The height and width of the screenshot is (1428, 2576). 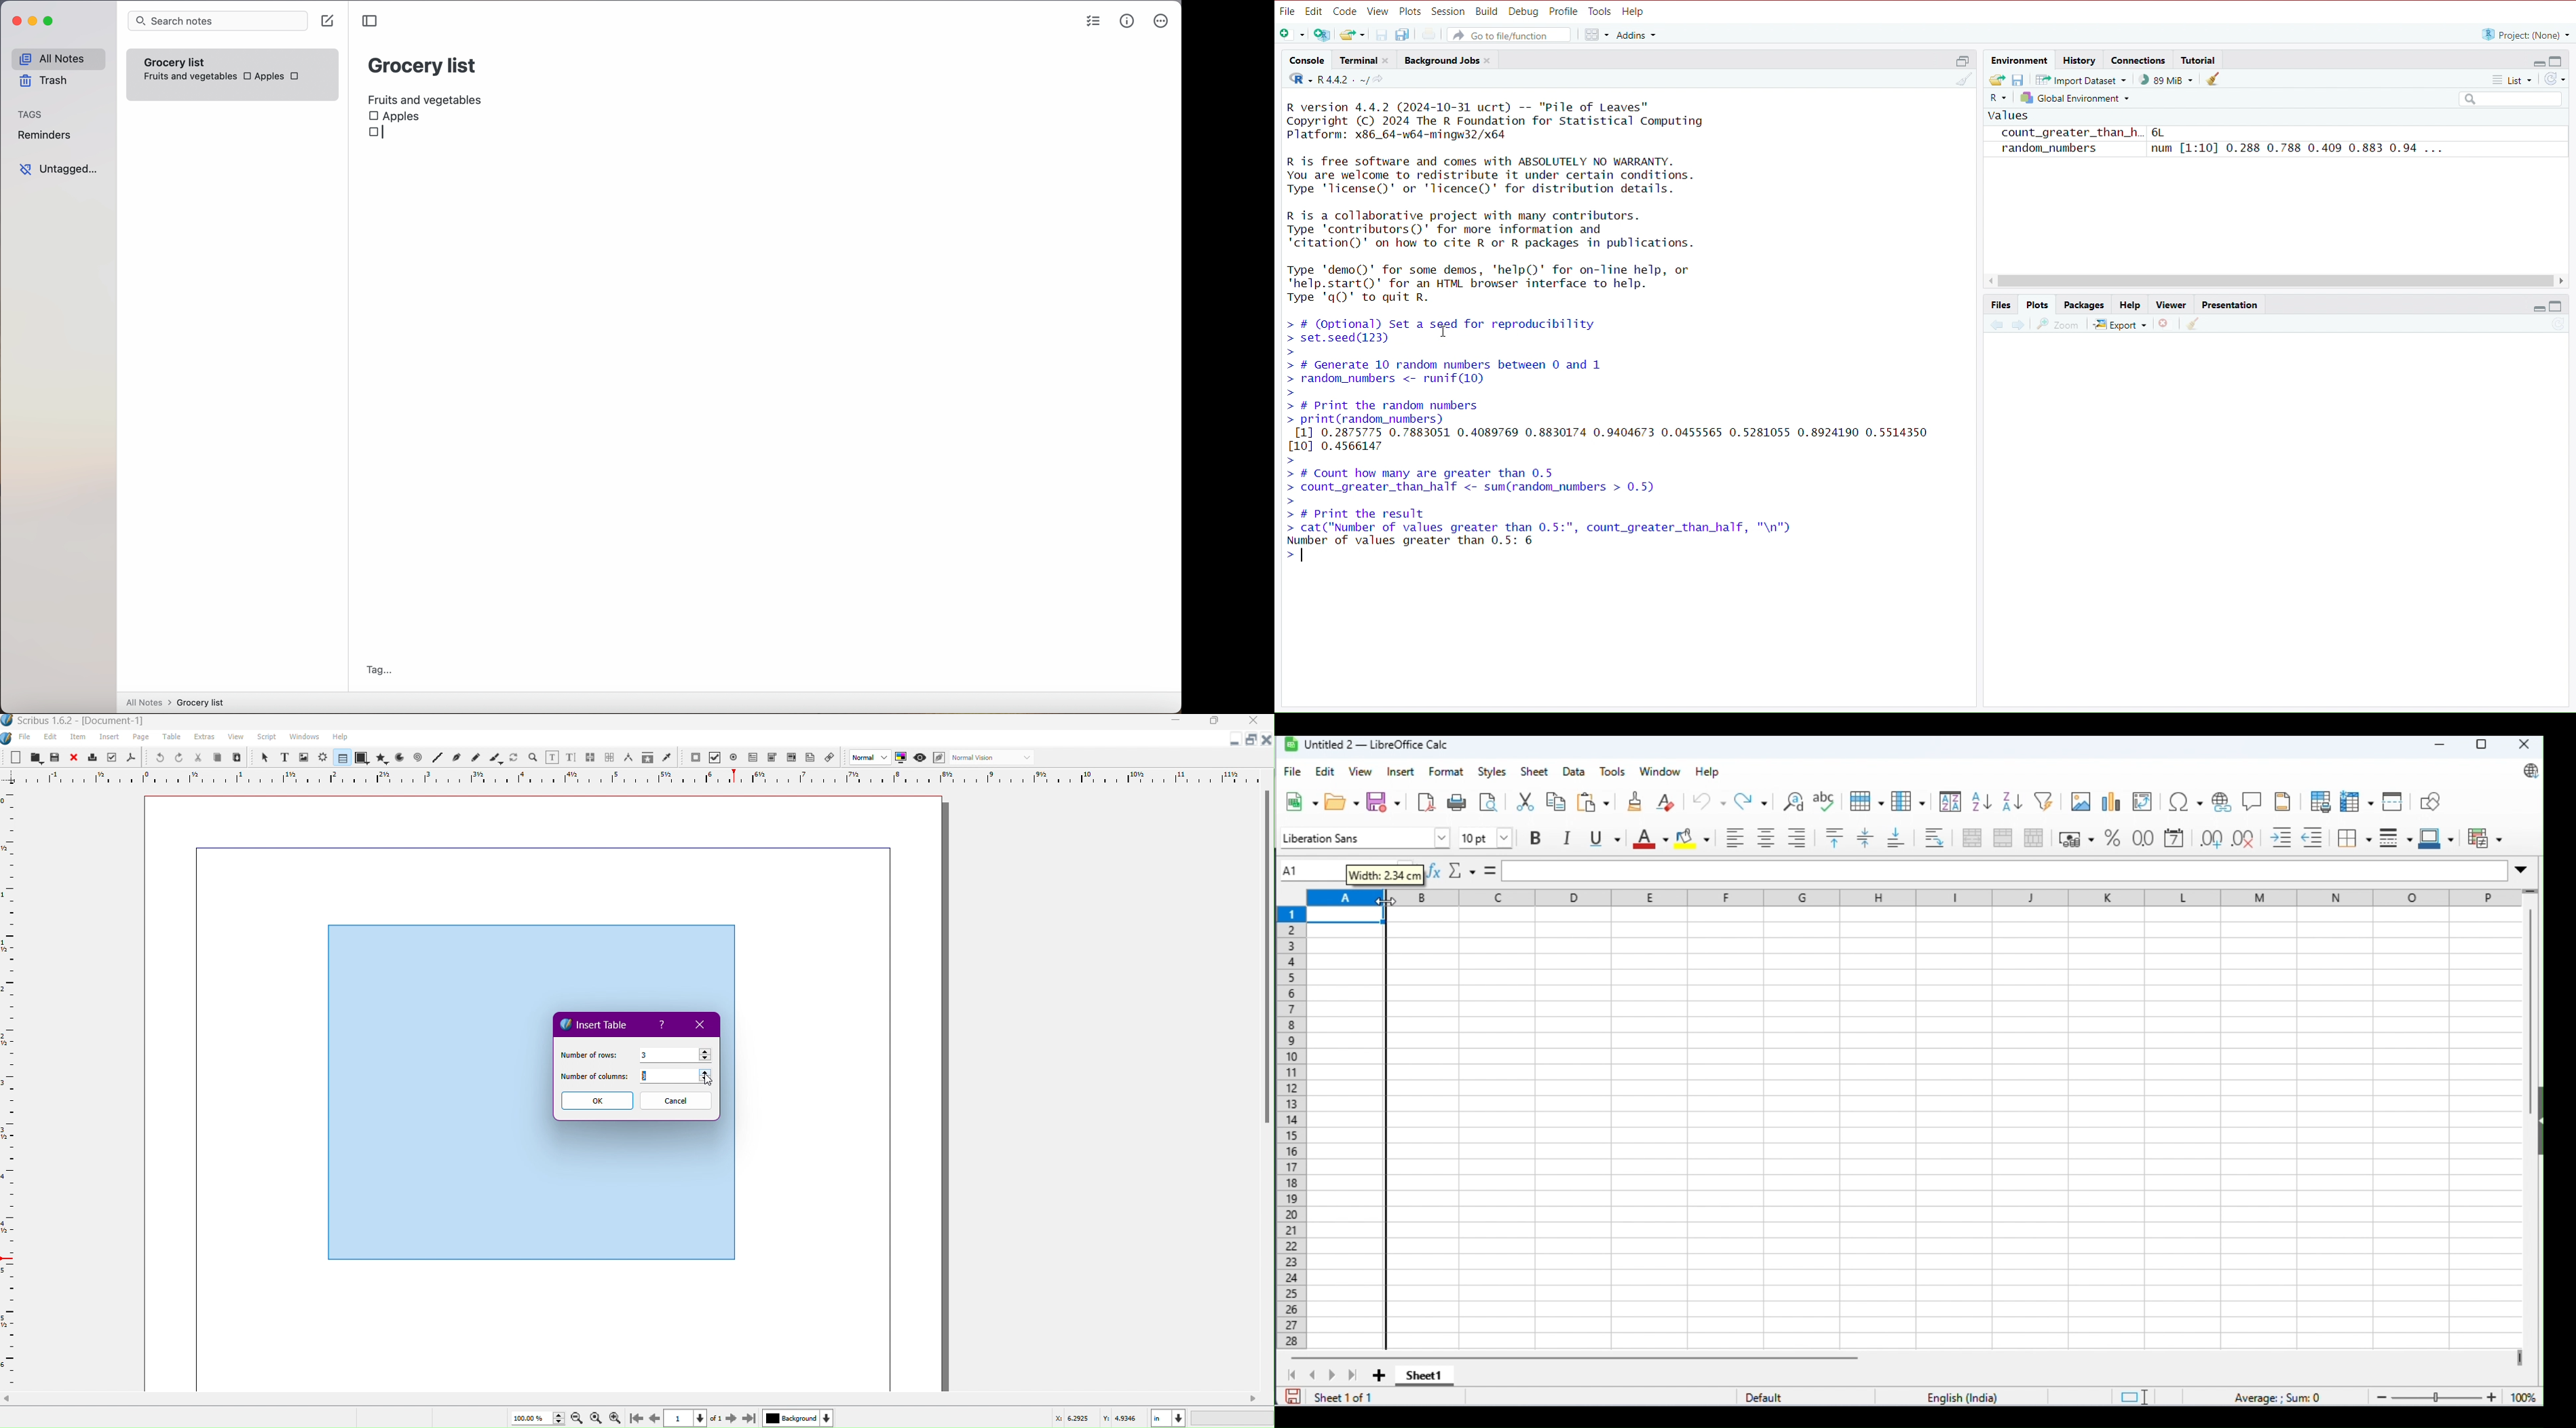 What do you see at coordinates (2078, 79) in the screenshot?
I see `Import Dataset` at bounding box center [2078, 79].